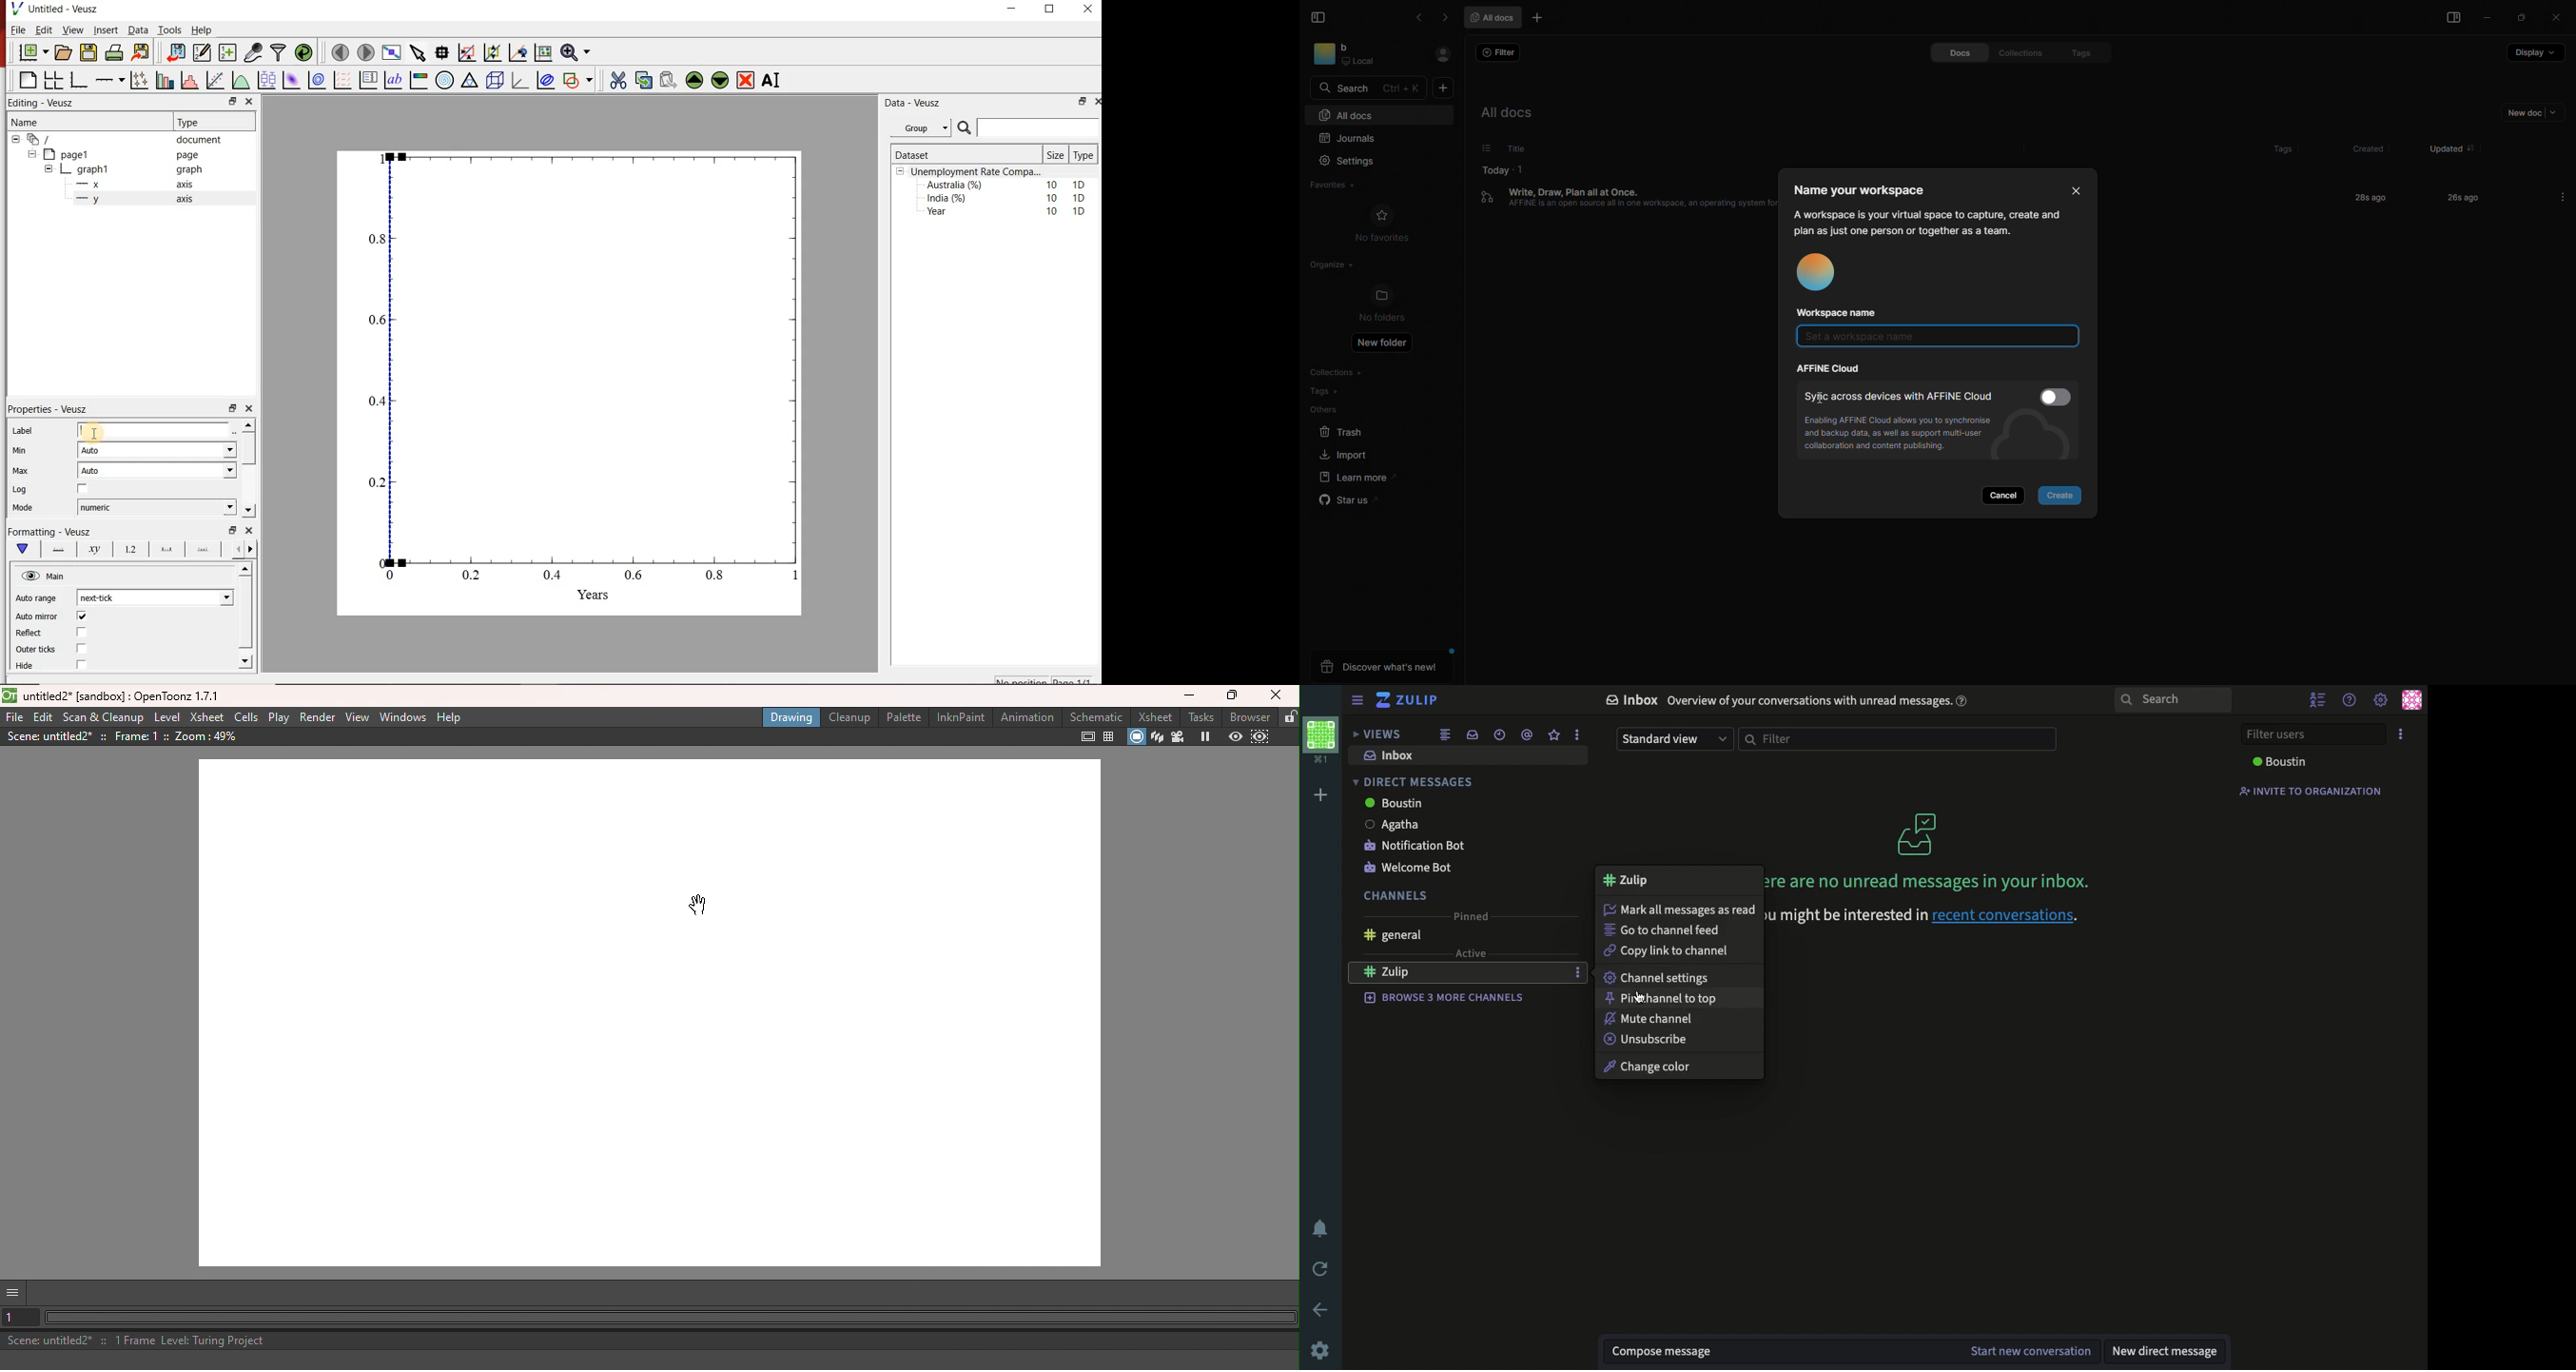  Describe the element at coordinates (1652, 1020) in the screenshot. I see `mute channel` at that location.